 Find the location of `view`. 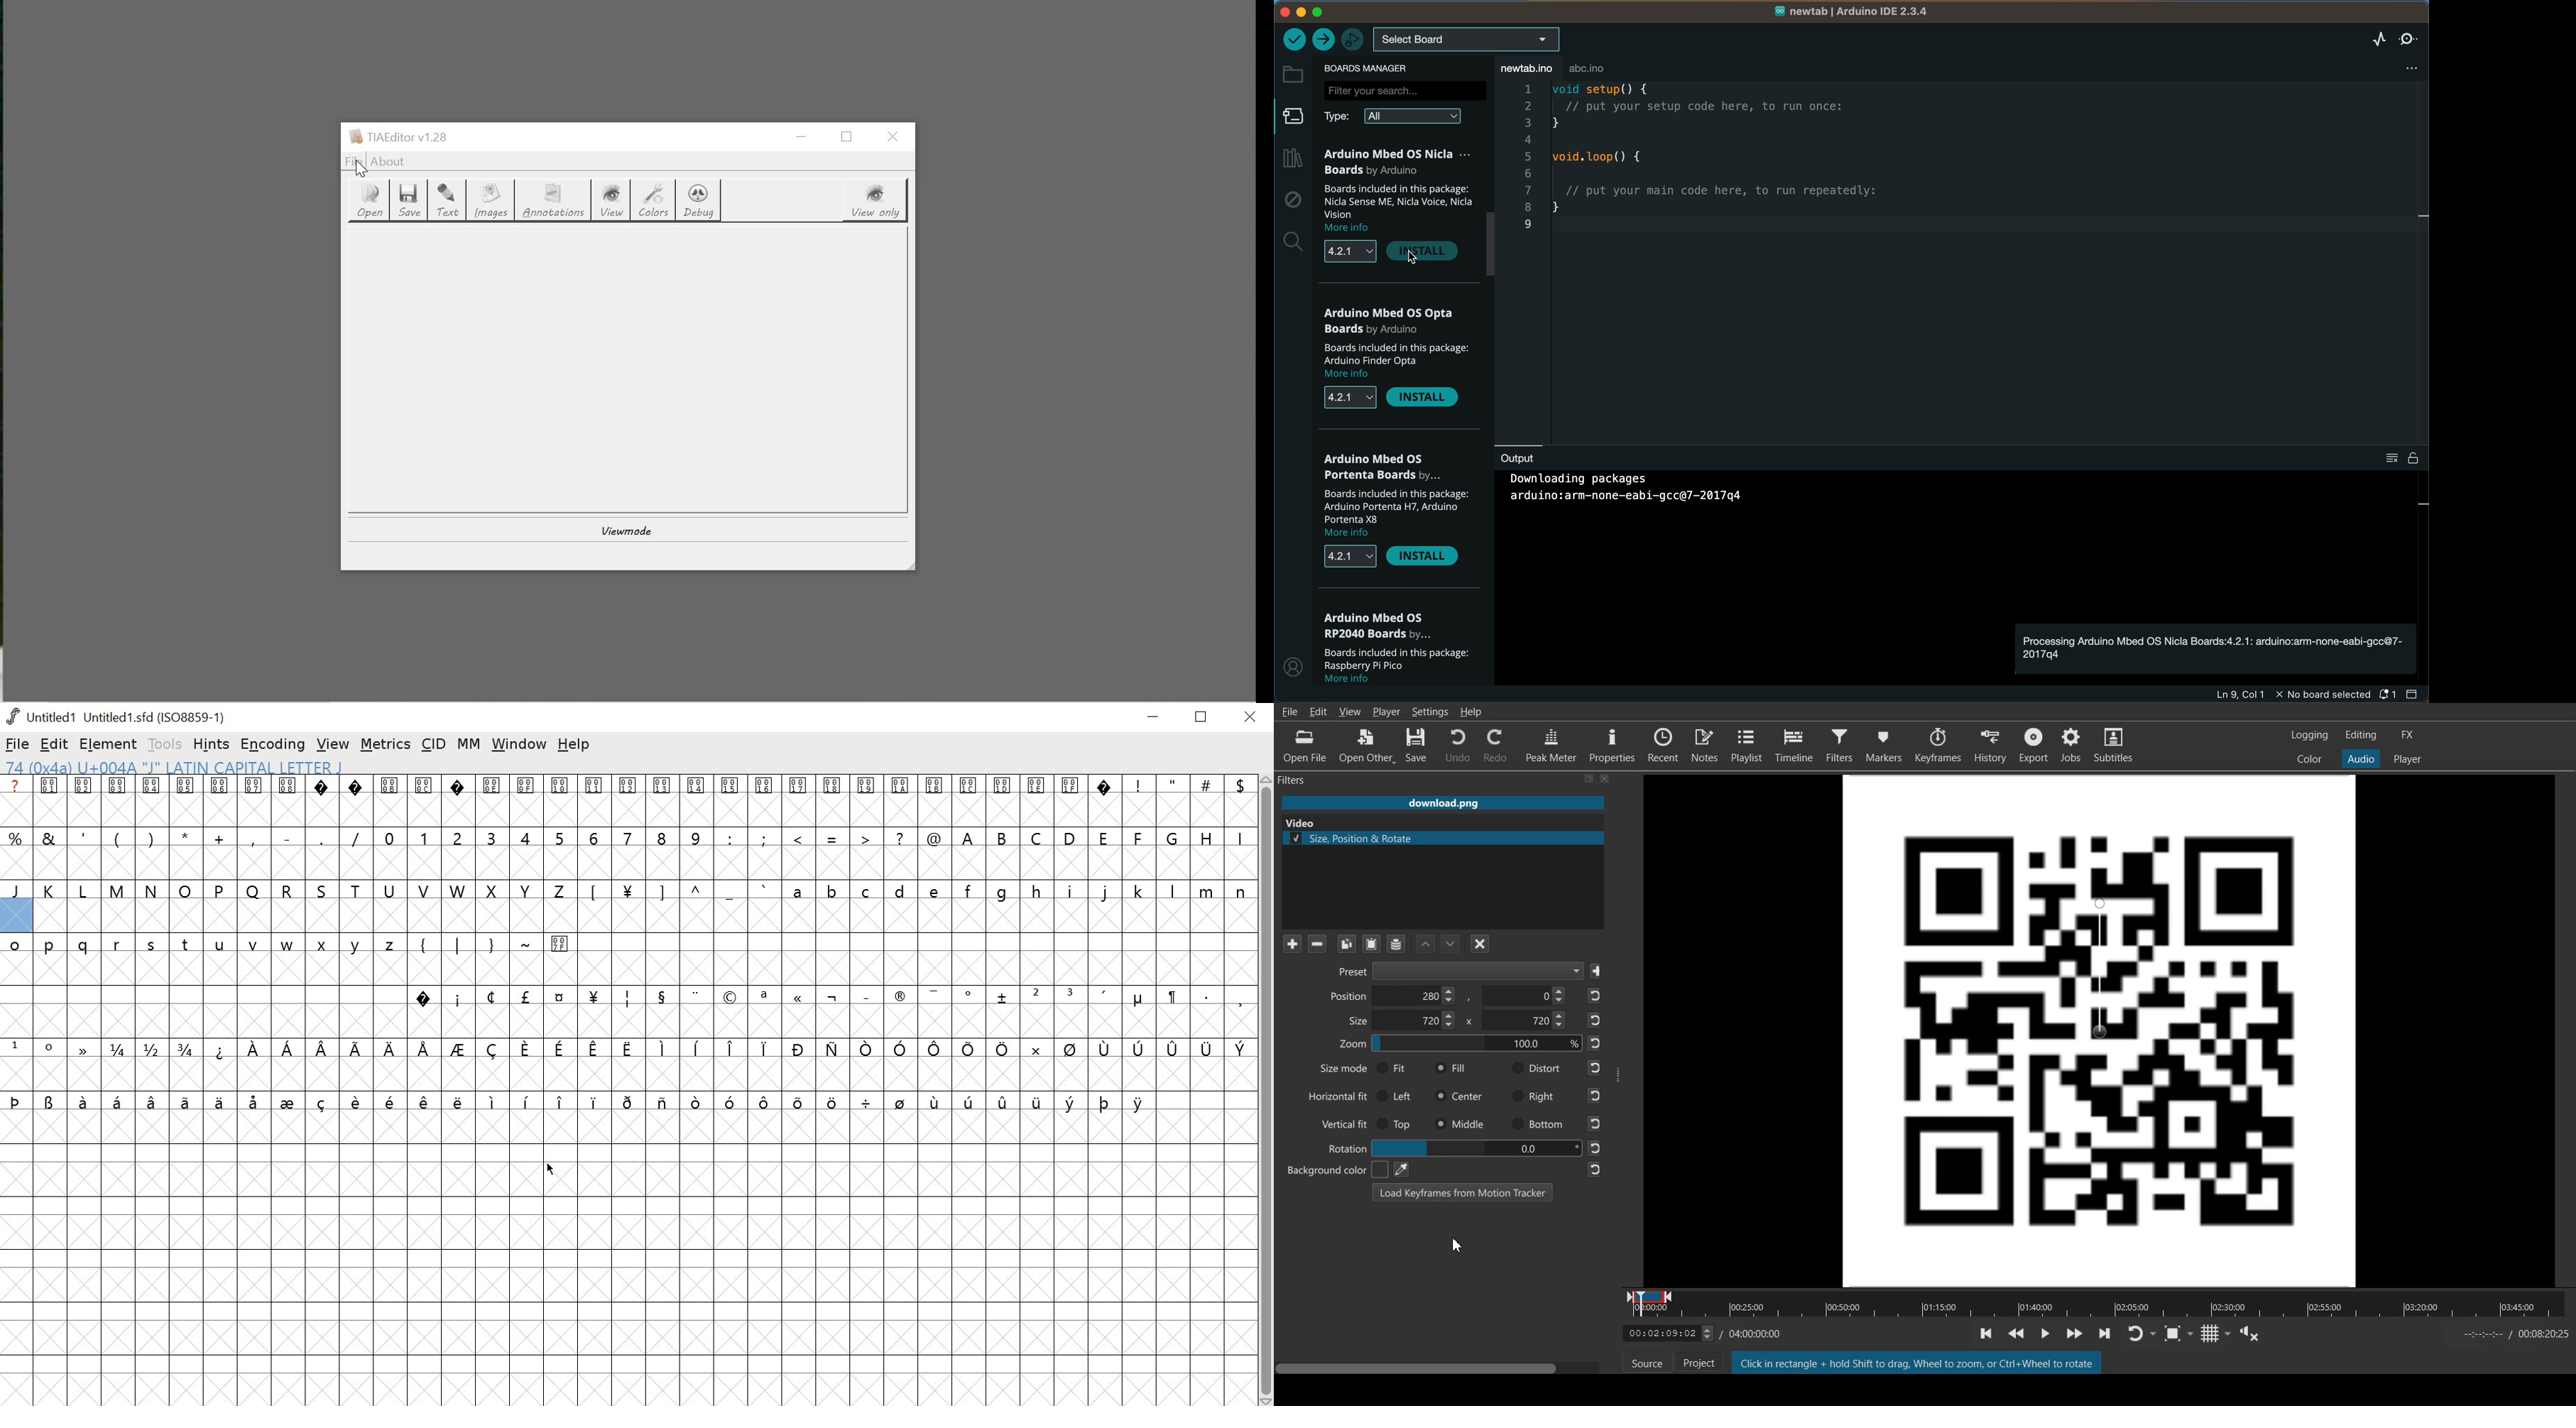

view is located at coordinates (616, 201).